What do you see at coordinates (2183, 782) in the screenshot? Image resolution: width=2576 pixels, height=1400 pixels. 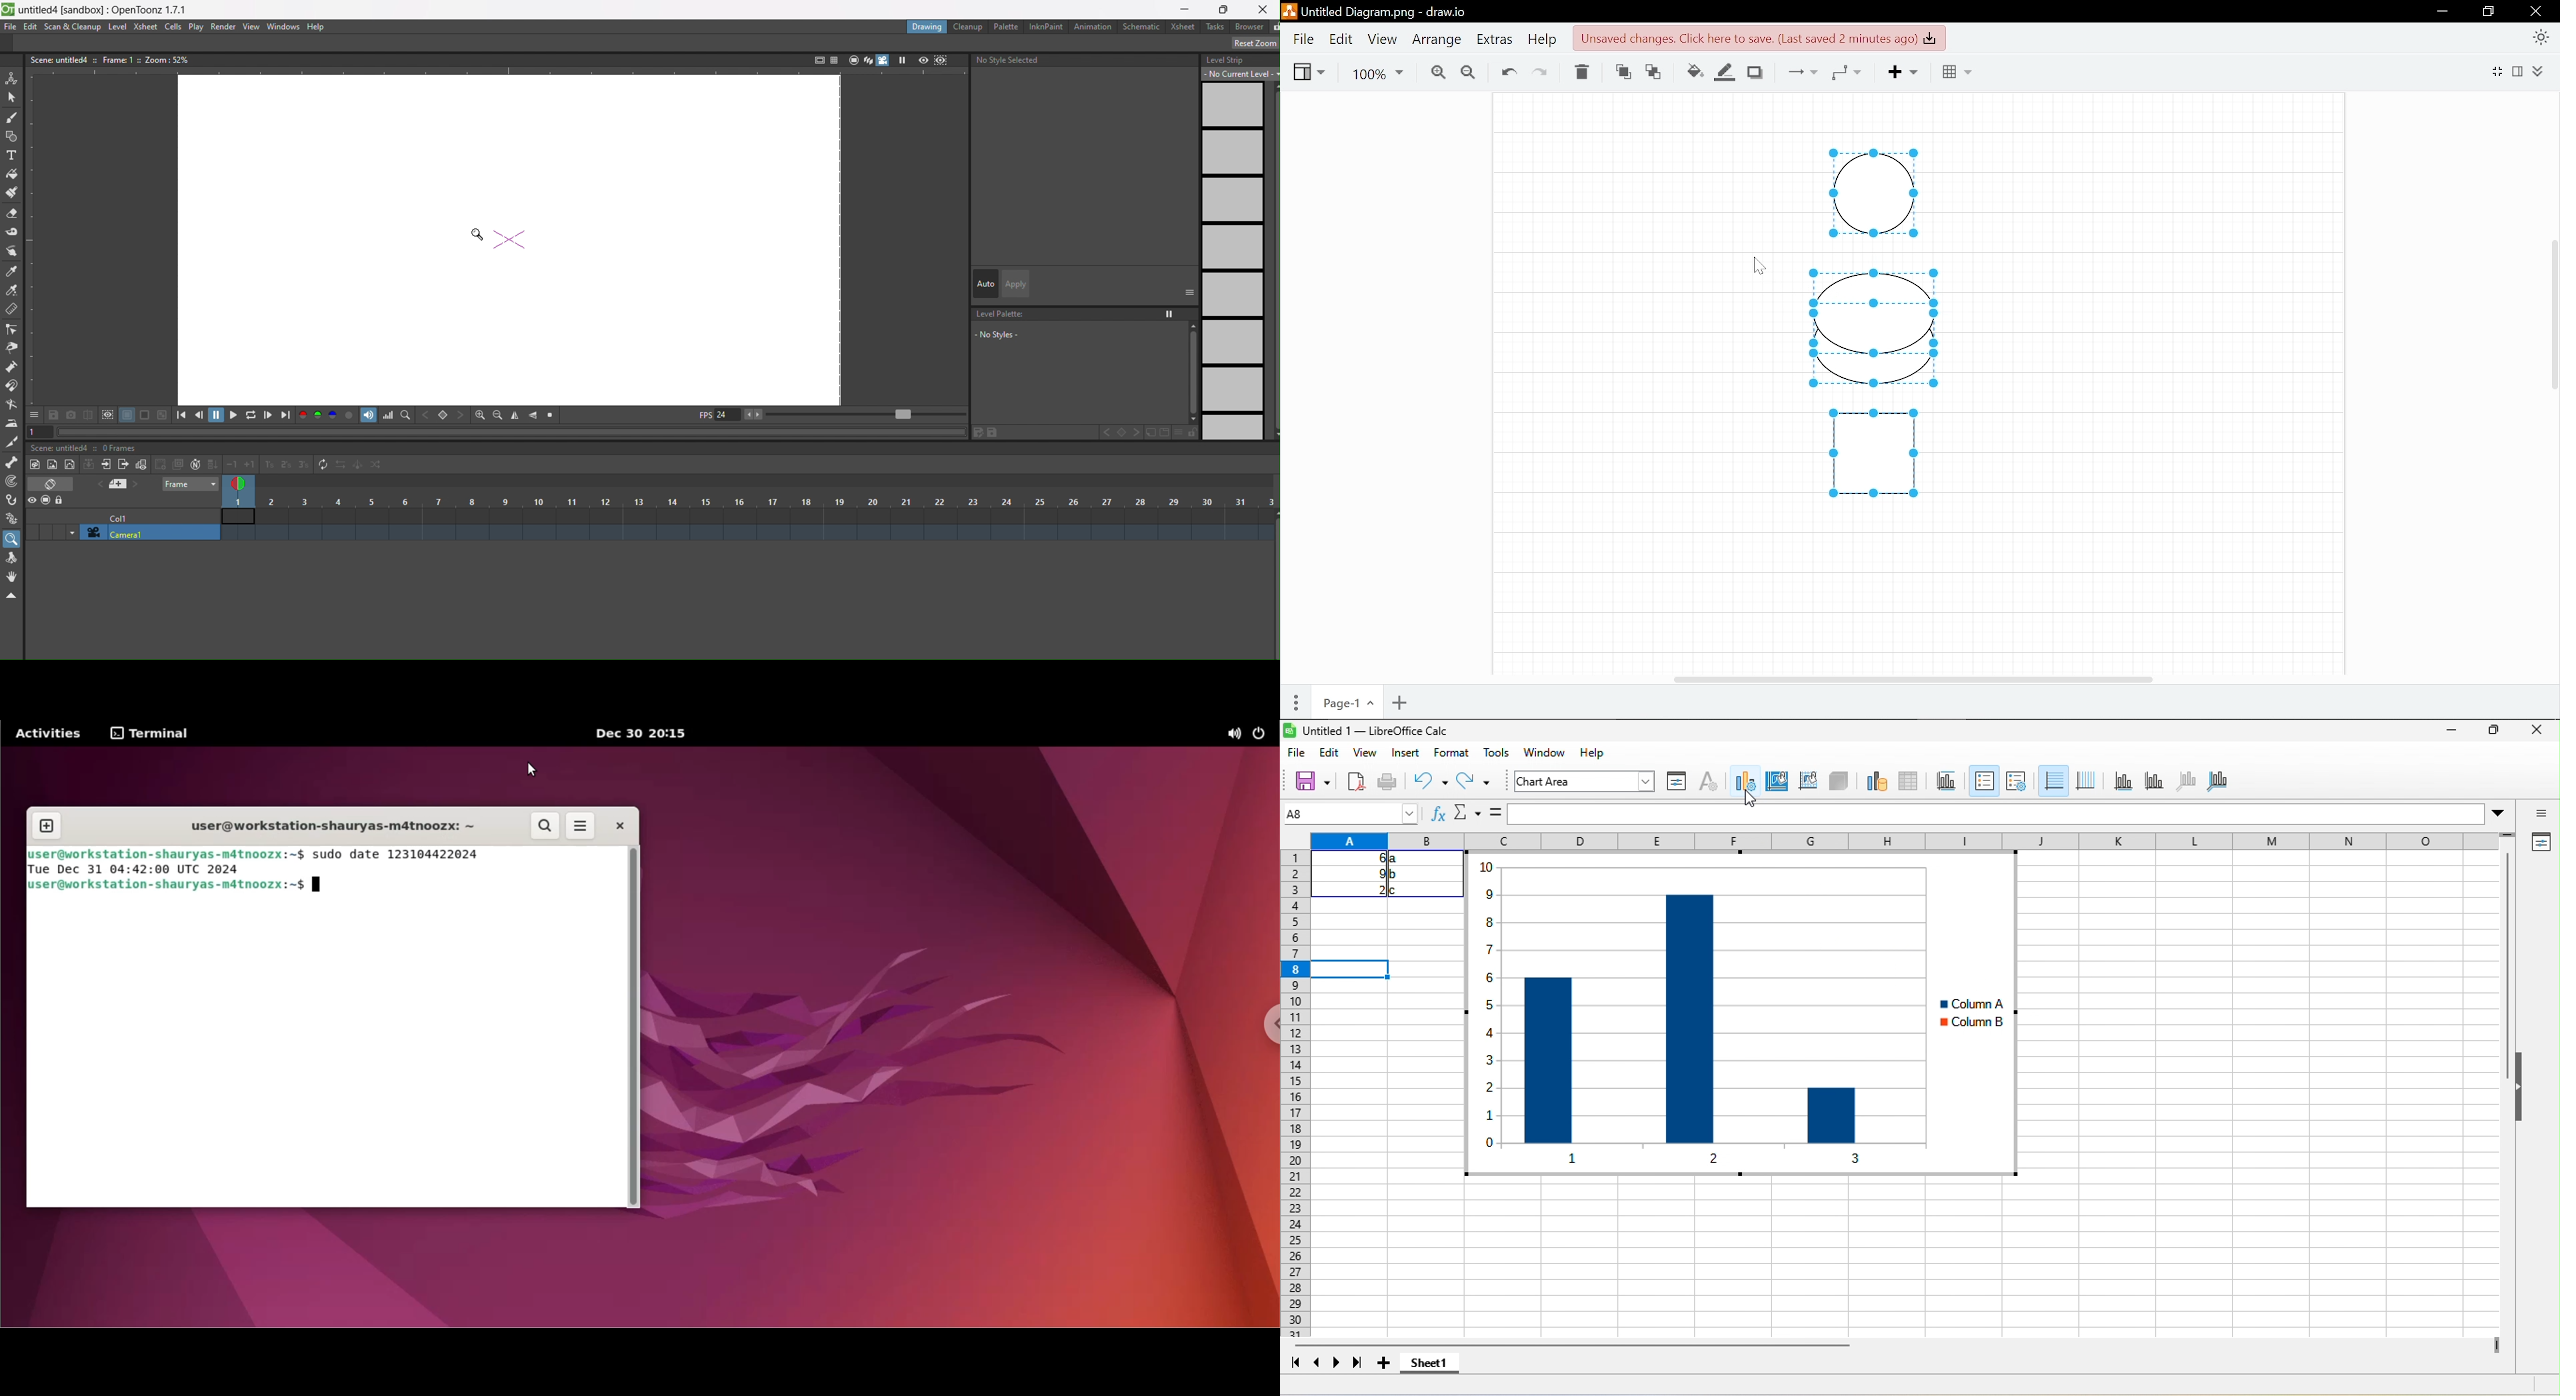 I see `z axis` at bounding box center [2183, 782].